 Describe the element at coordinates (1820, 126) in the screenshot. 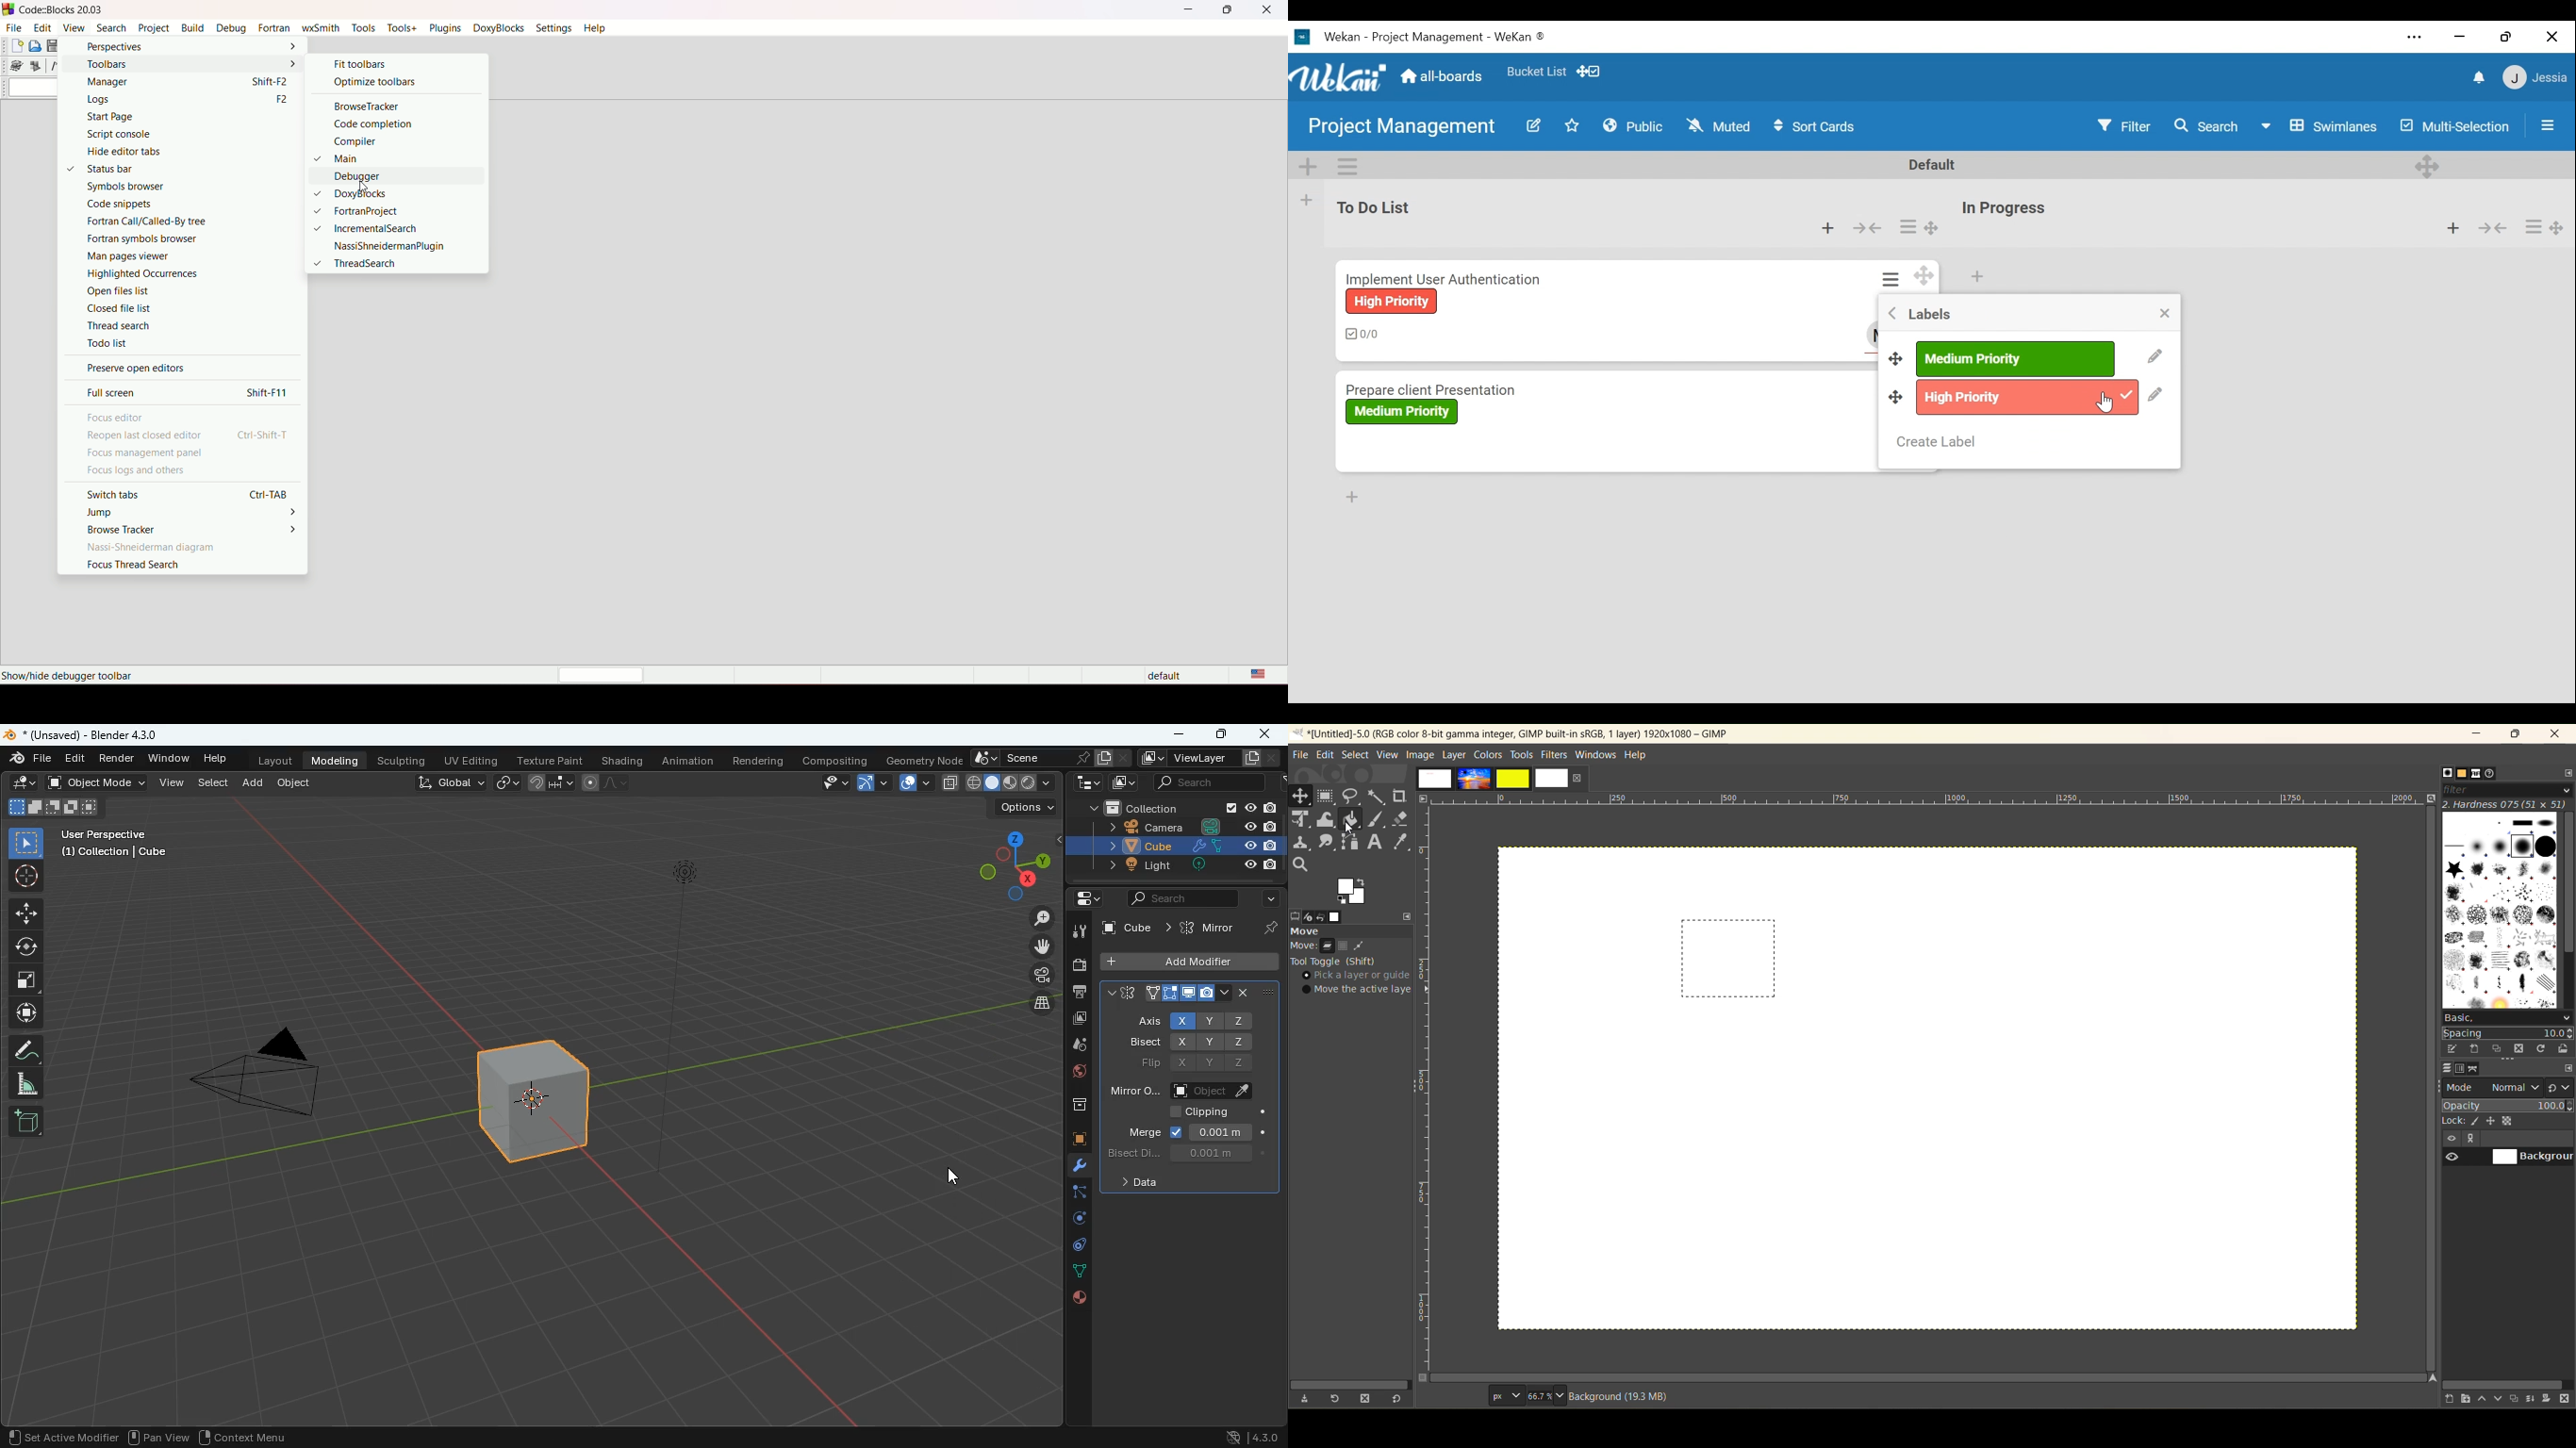

I see `Sort Cards` at that location.